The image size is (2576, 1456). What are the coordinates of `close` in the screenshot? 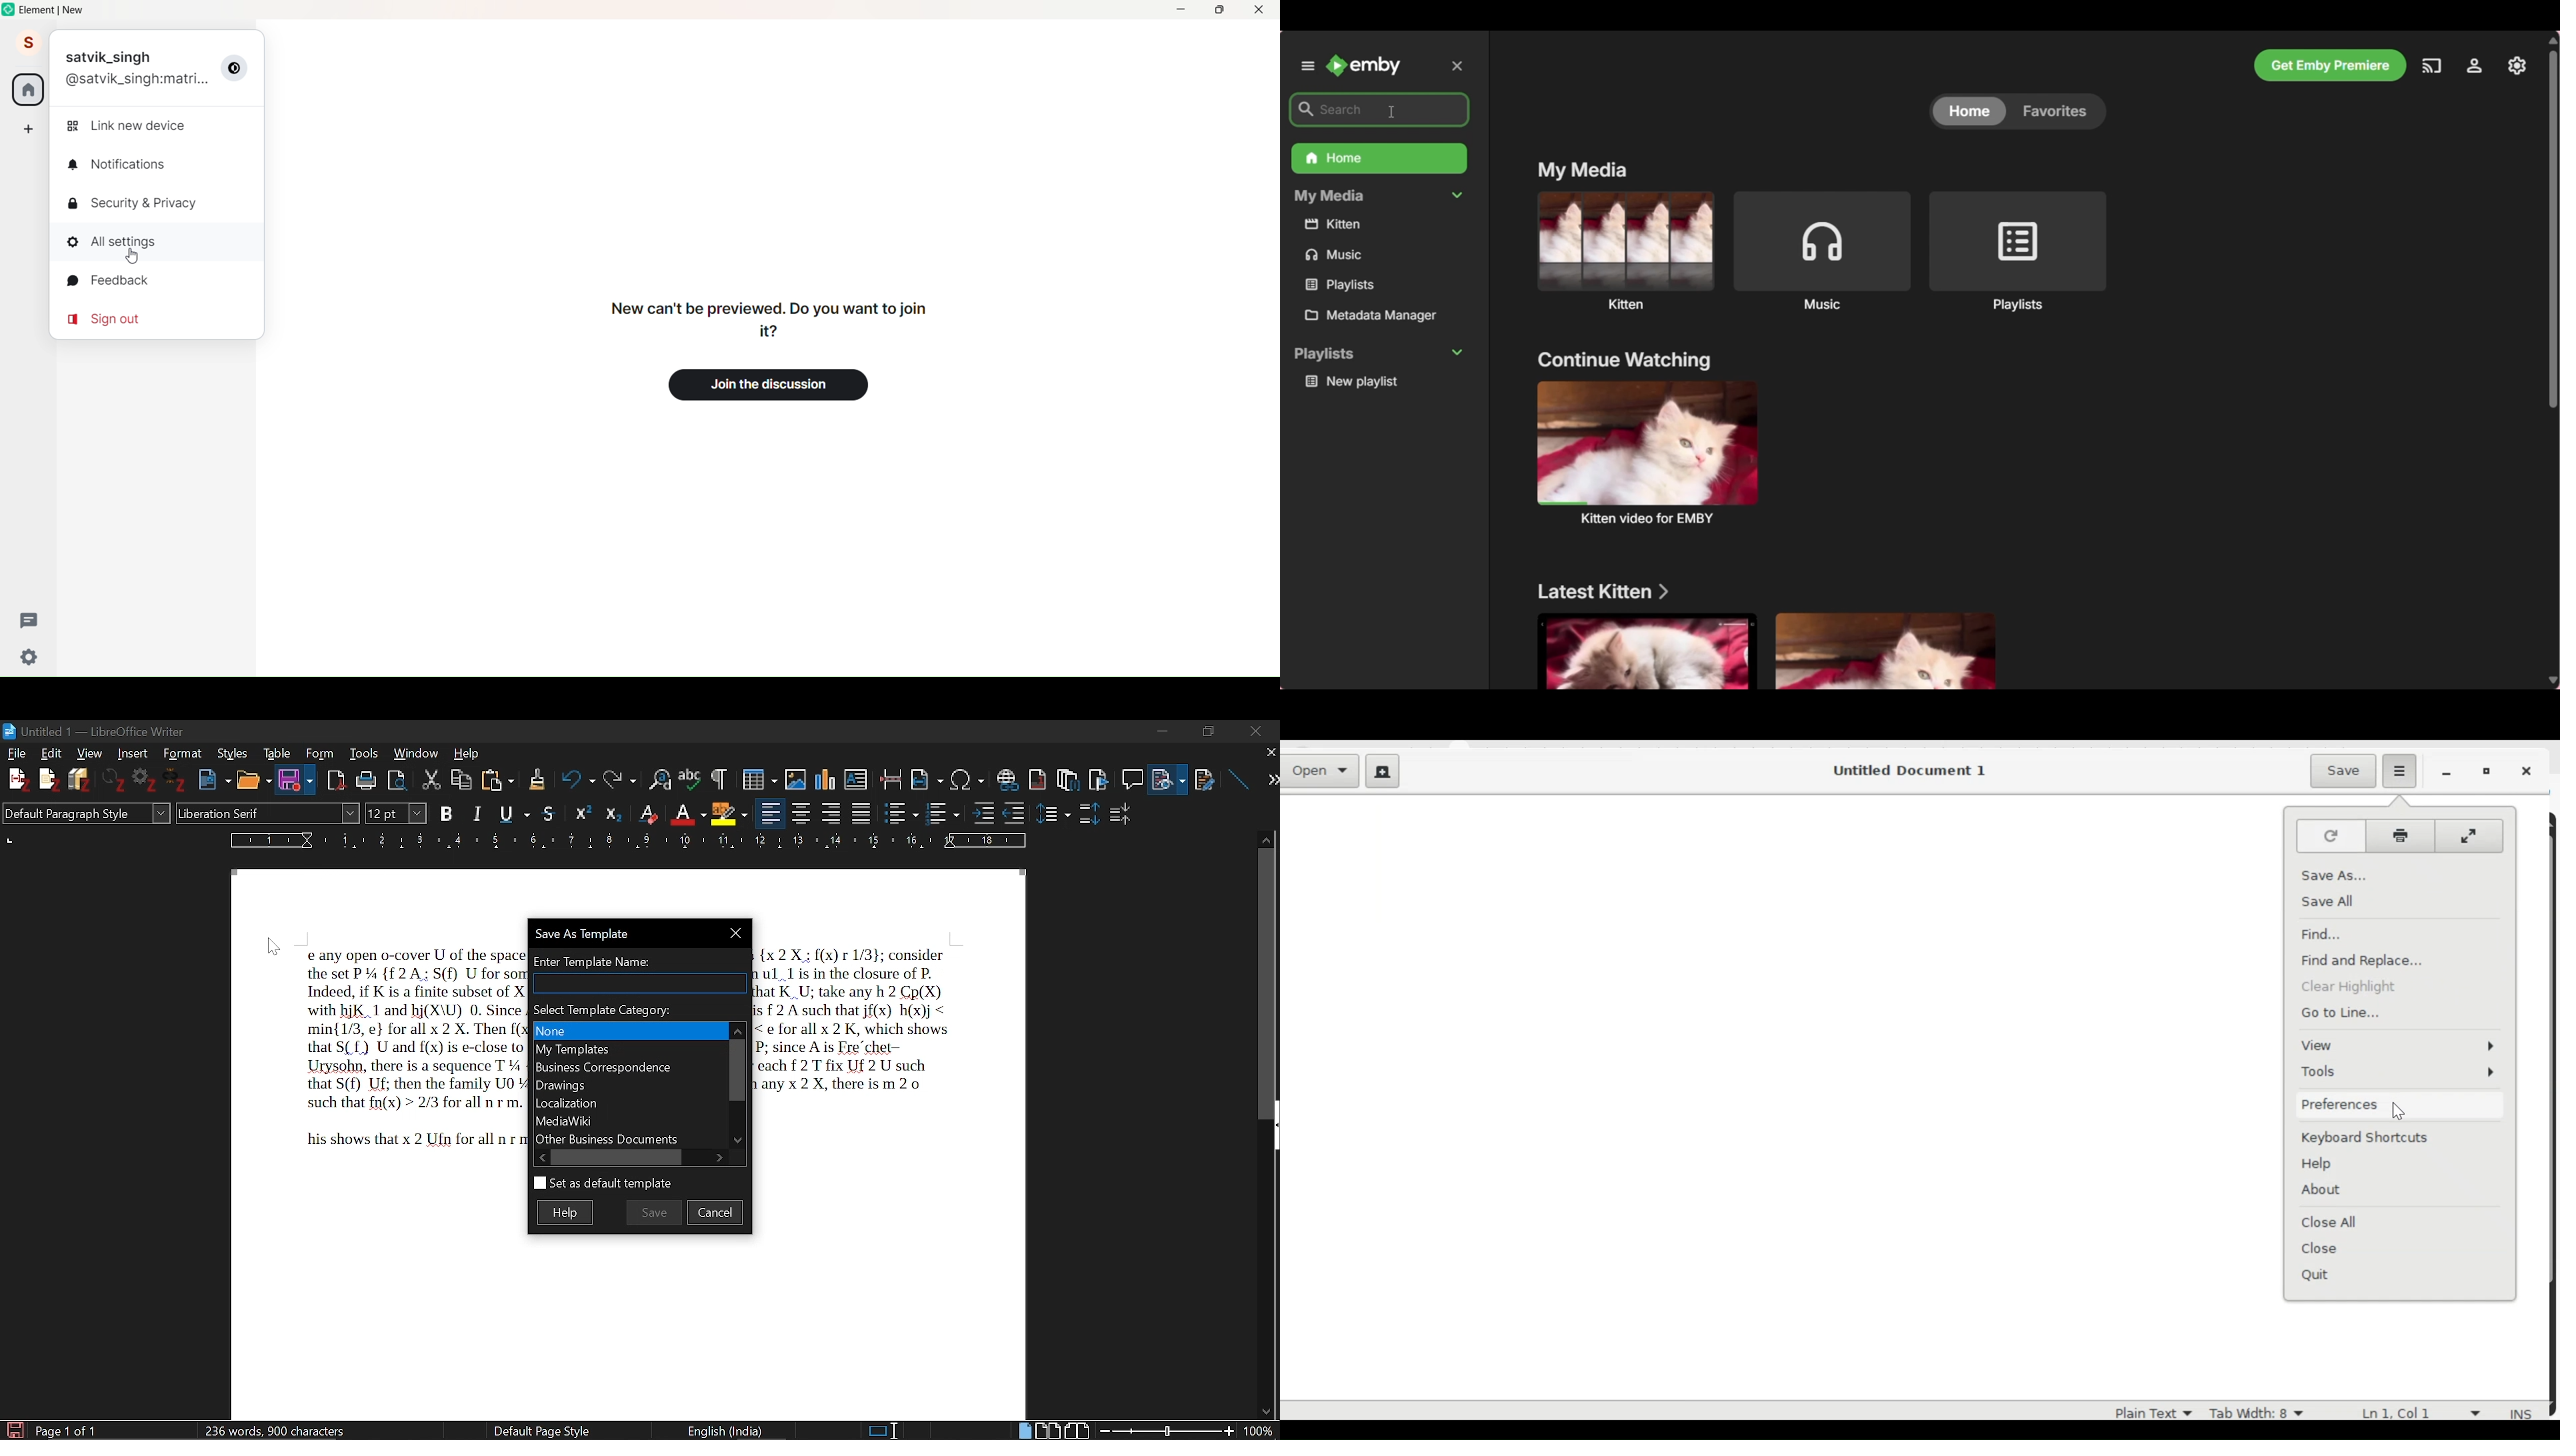 It's located at (1256, 730).